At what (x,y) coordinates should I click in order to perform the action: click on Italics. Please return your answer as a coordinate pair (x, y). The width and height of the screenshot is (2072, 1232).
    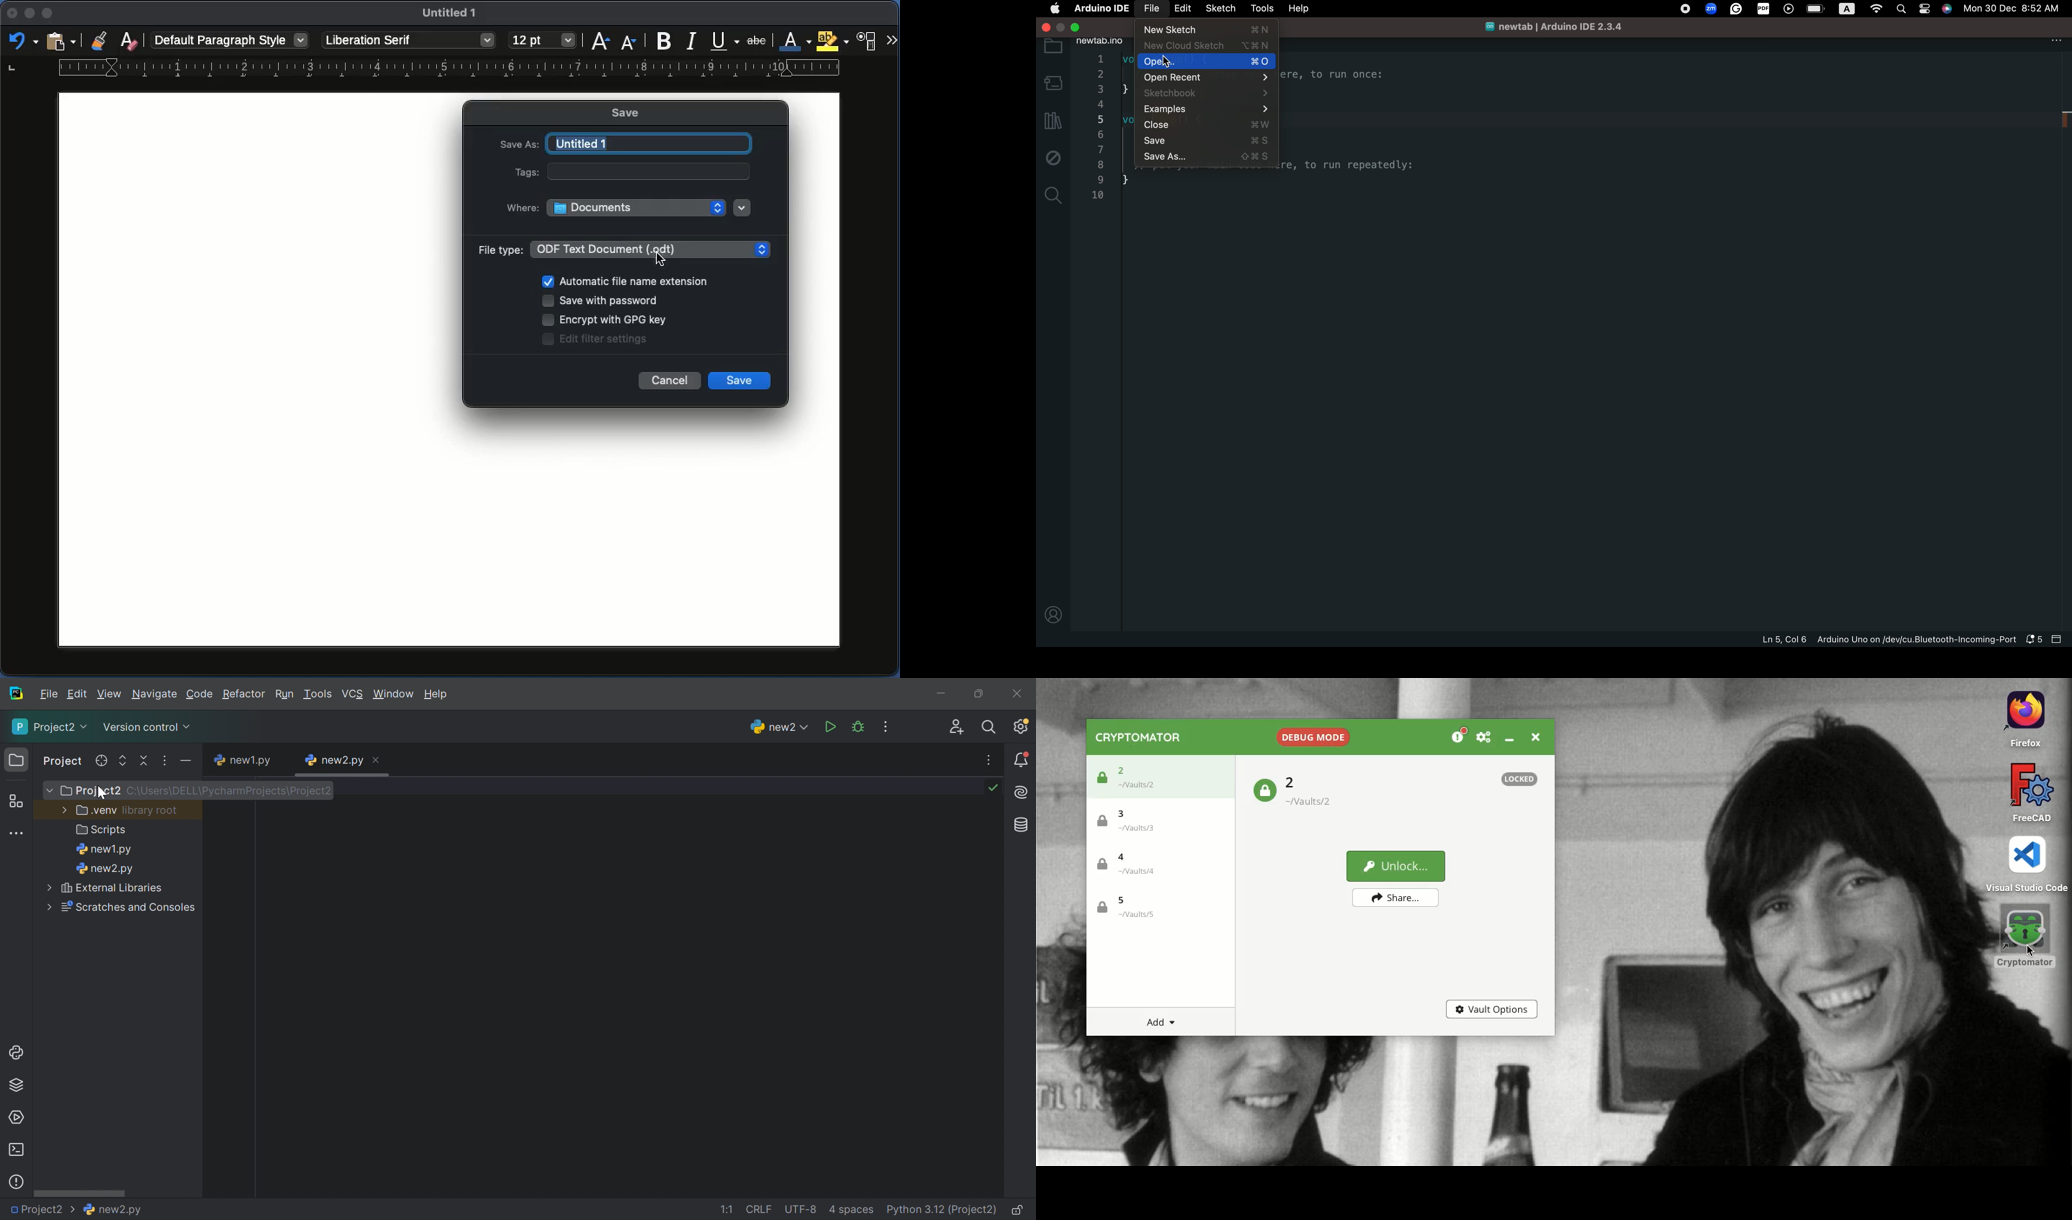
    Looking at the image, I should click on (693, 40).